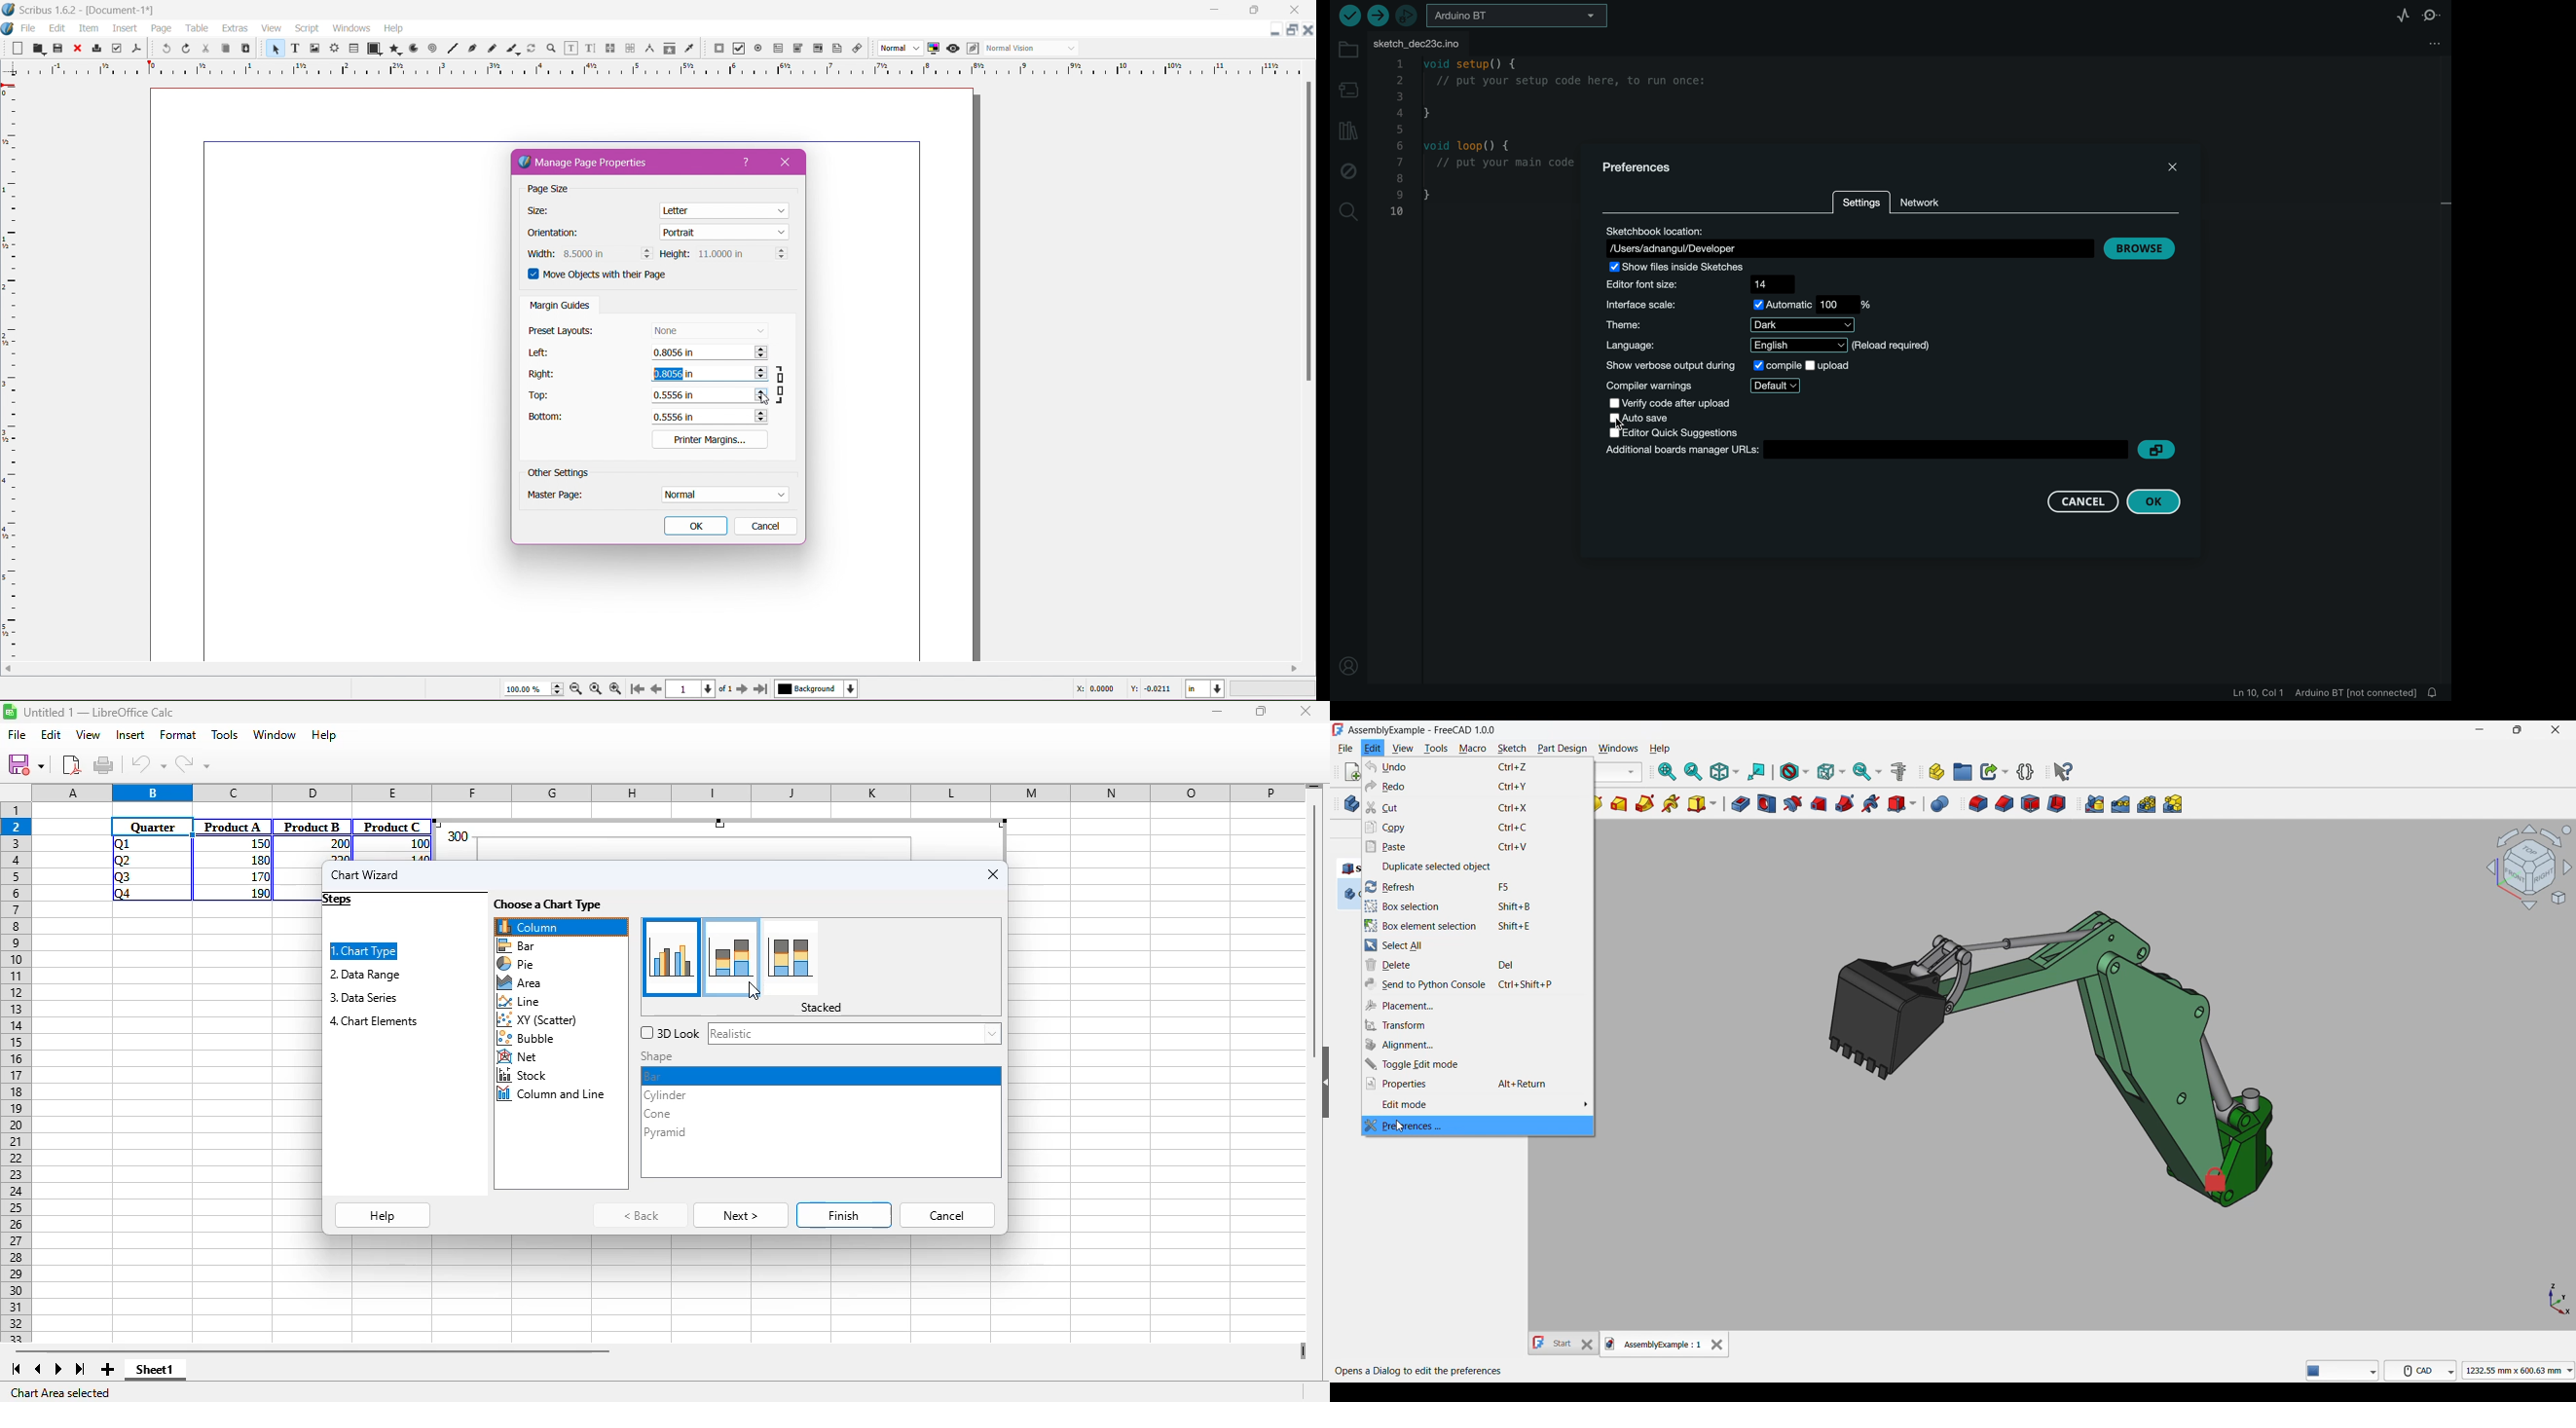  I want to click on Set Page Height, so click(741, 254).